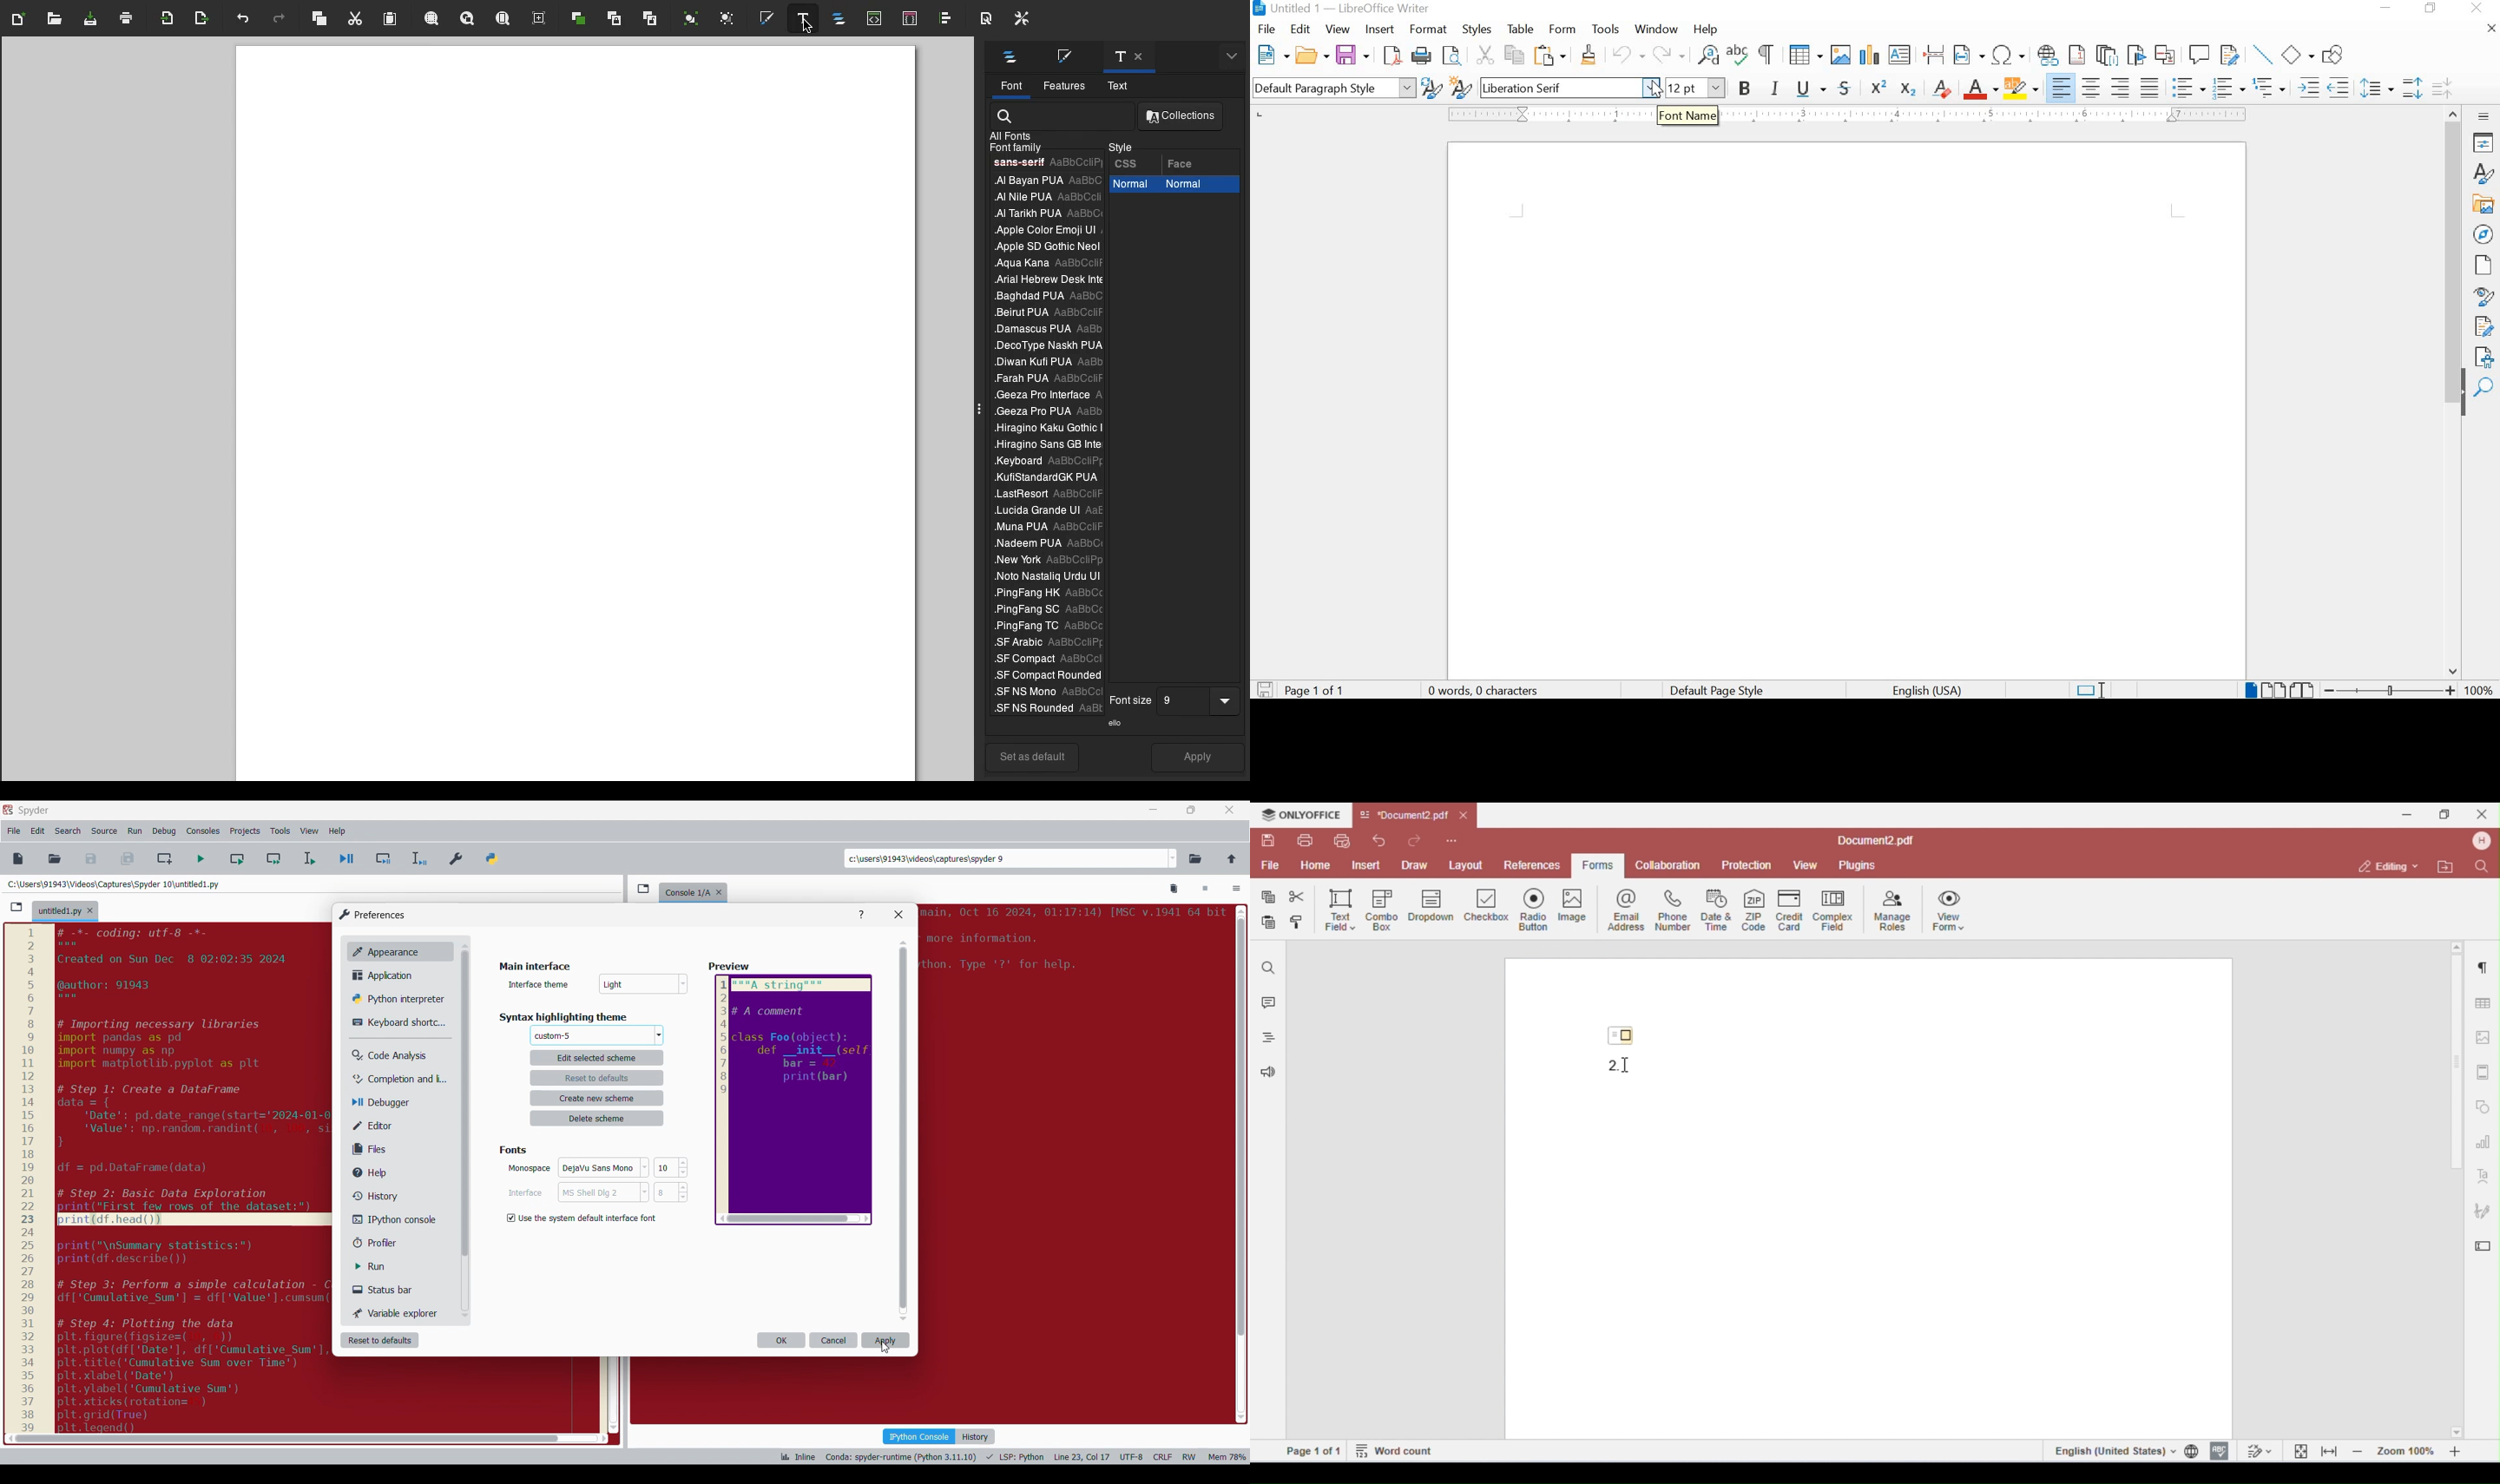 This screenshot has width=2520, height=1484. Describe the element at coordinates (395, 998) in the screenshot. I see `Python interpreter` at that location.